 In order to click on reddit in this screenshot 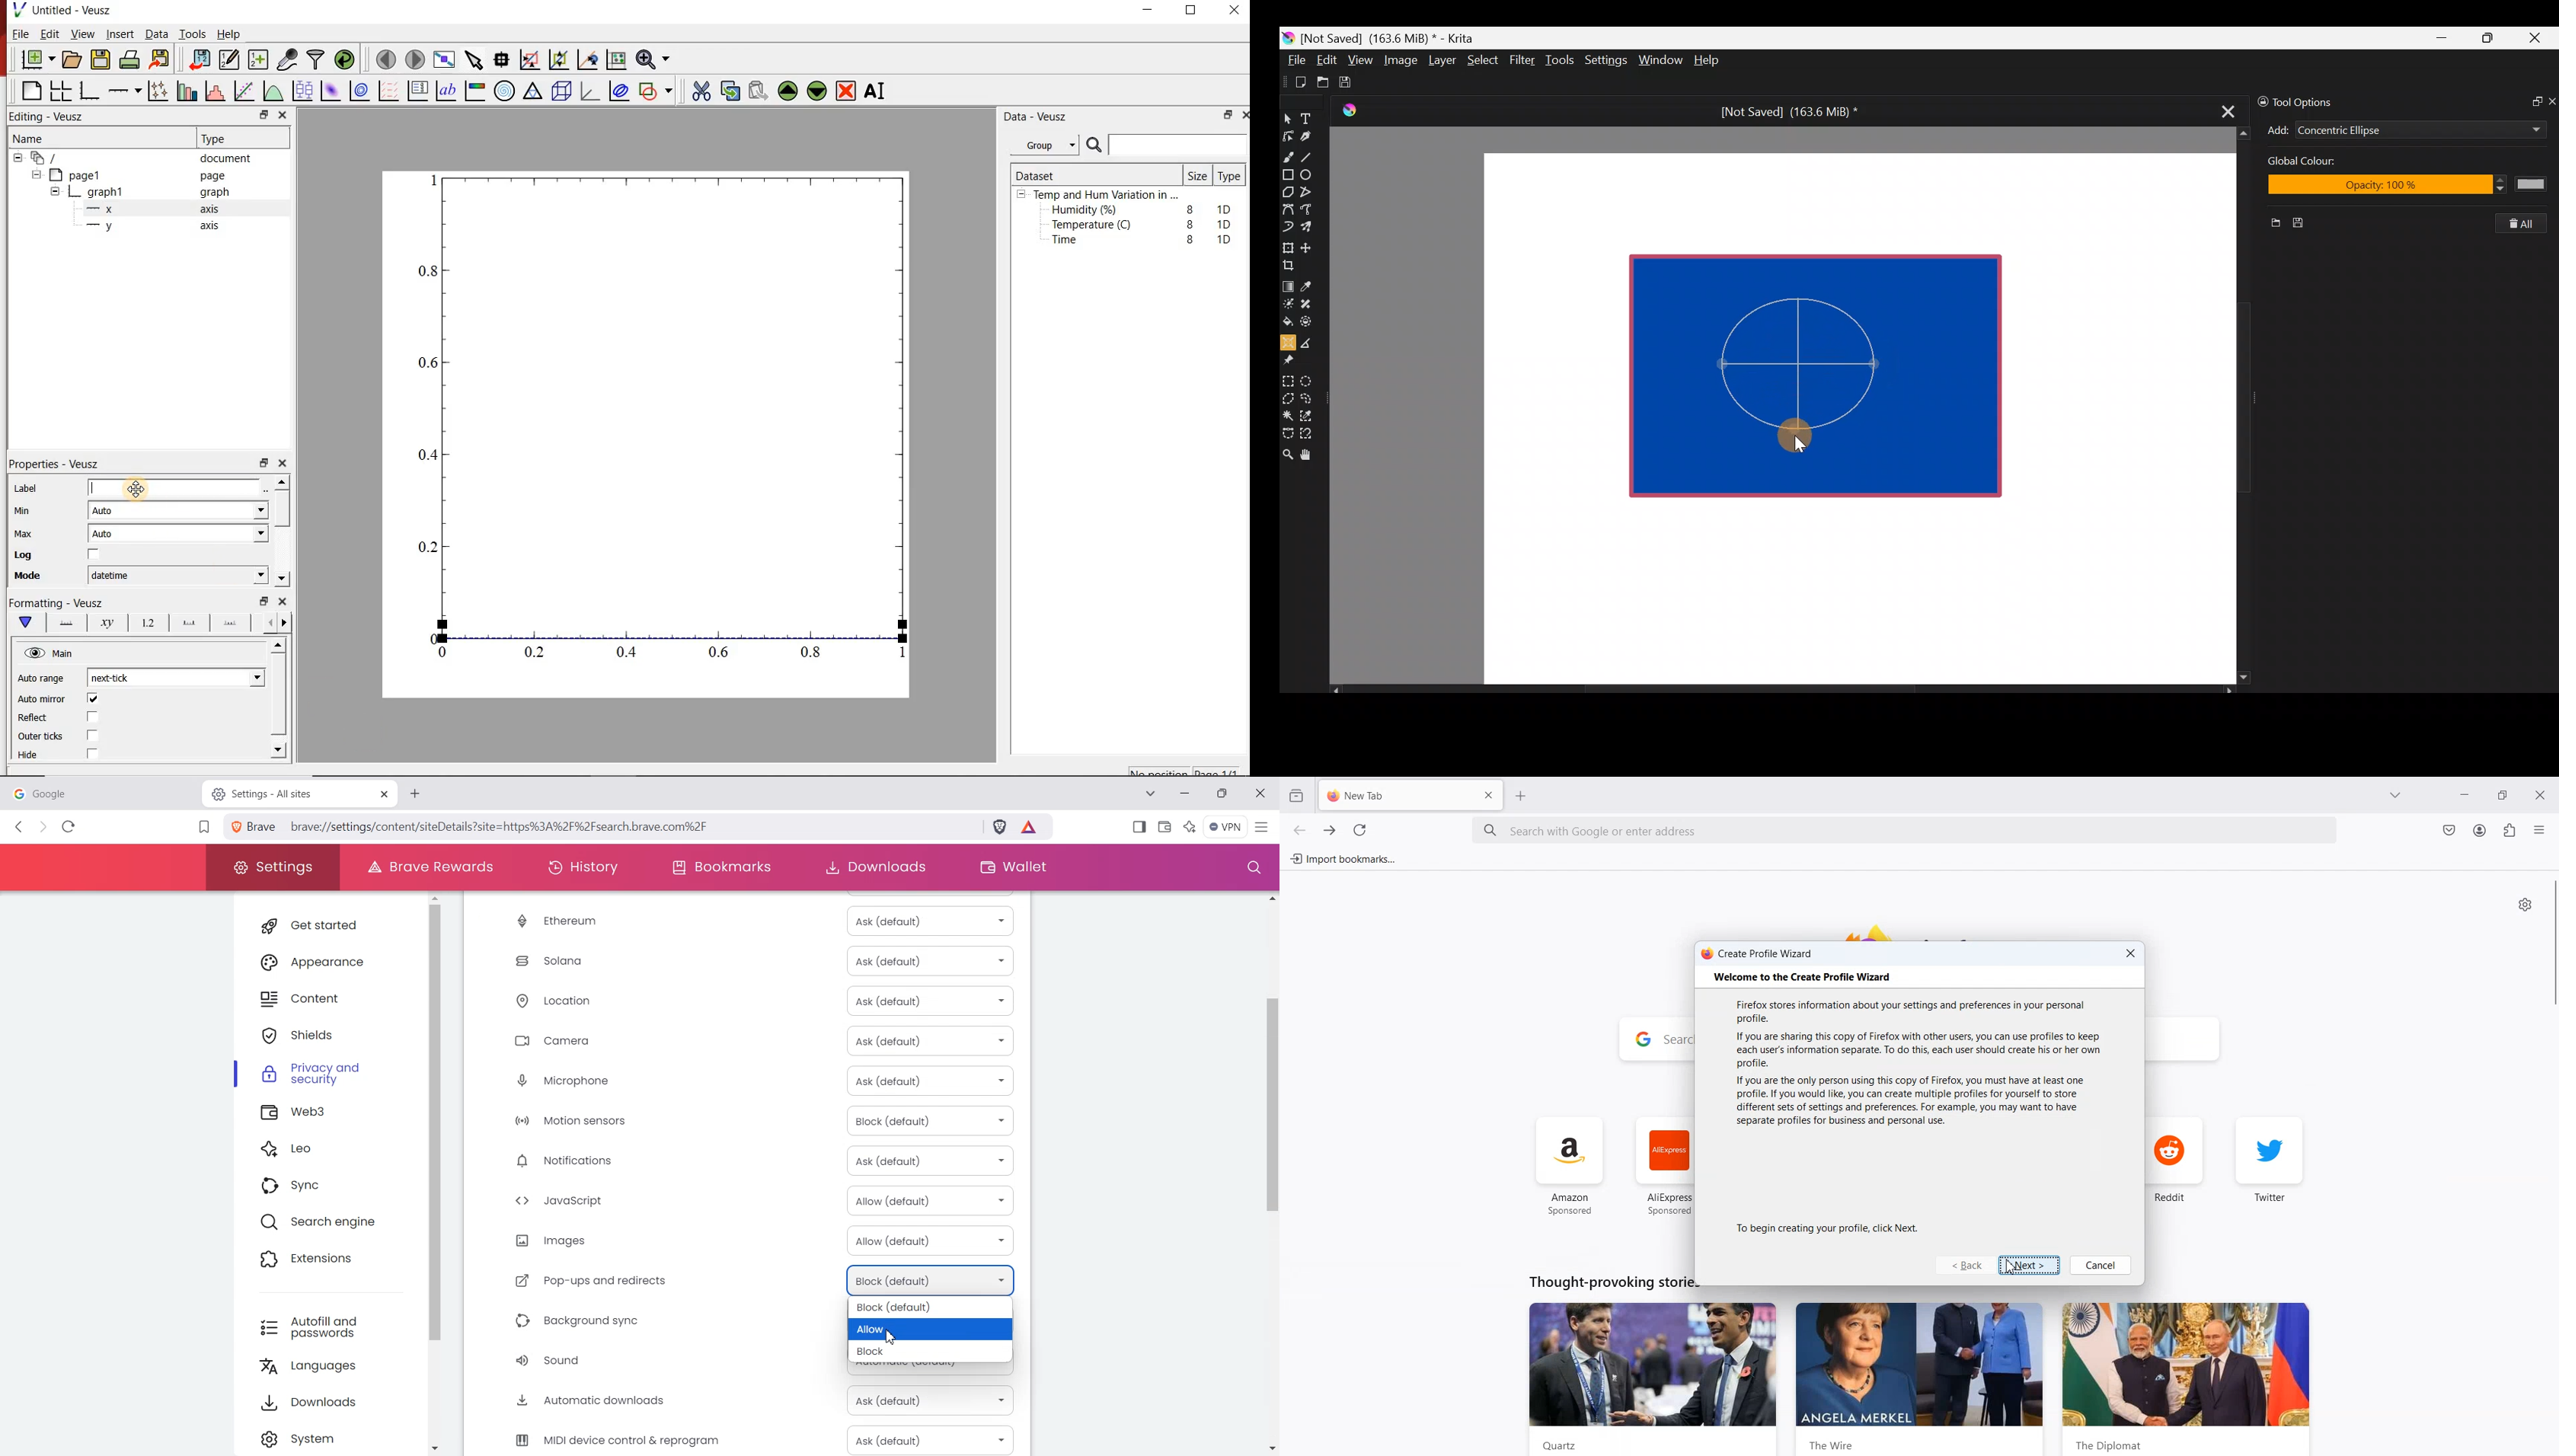, I will do `click(2174, 1159)`.